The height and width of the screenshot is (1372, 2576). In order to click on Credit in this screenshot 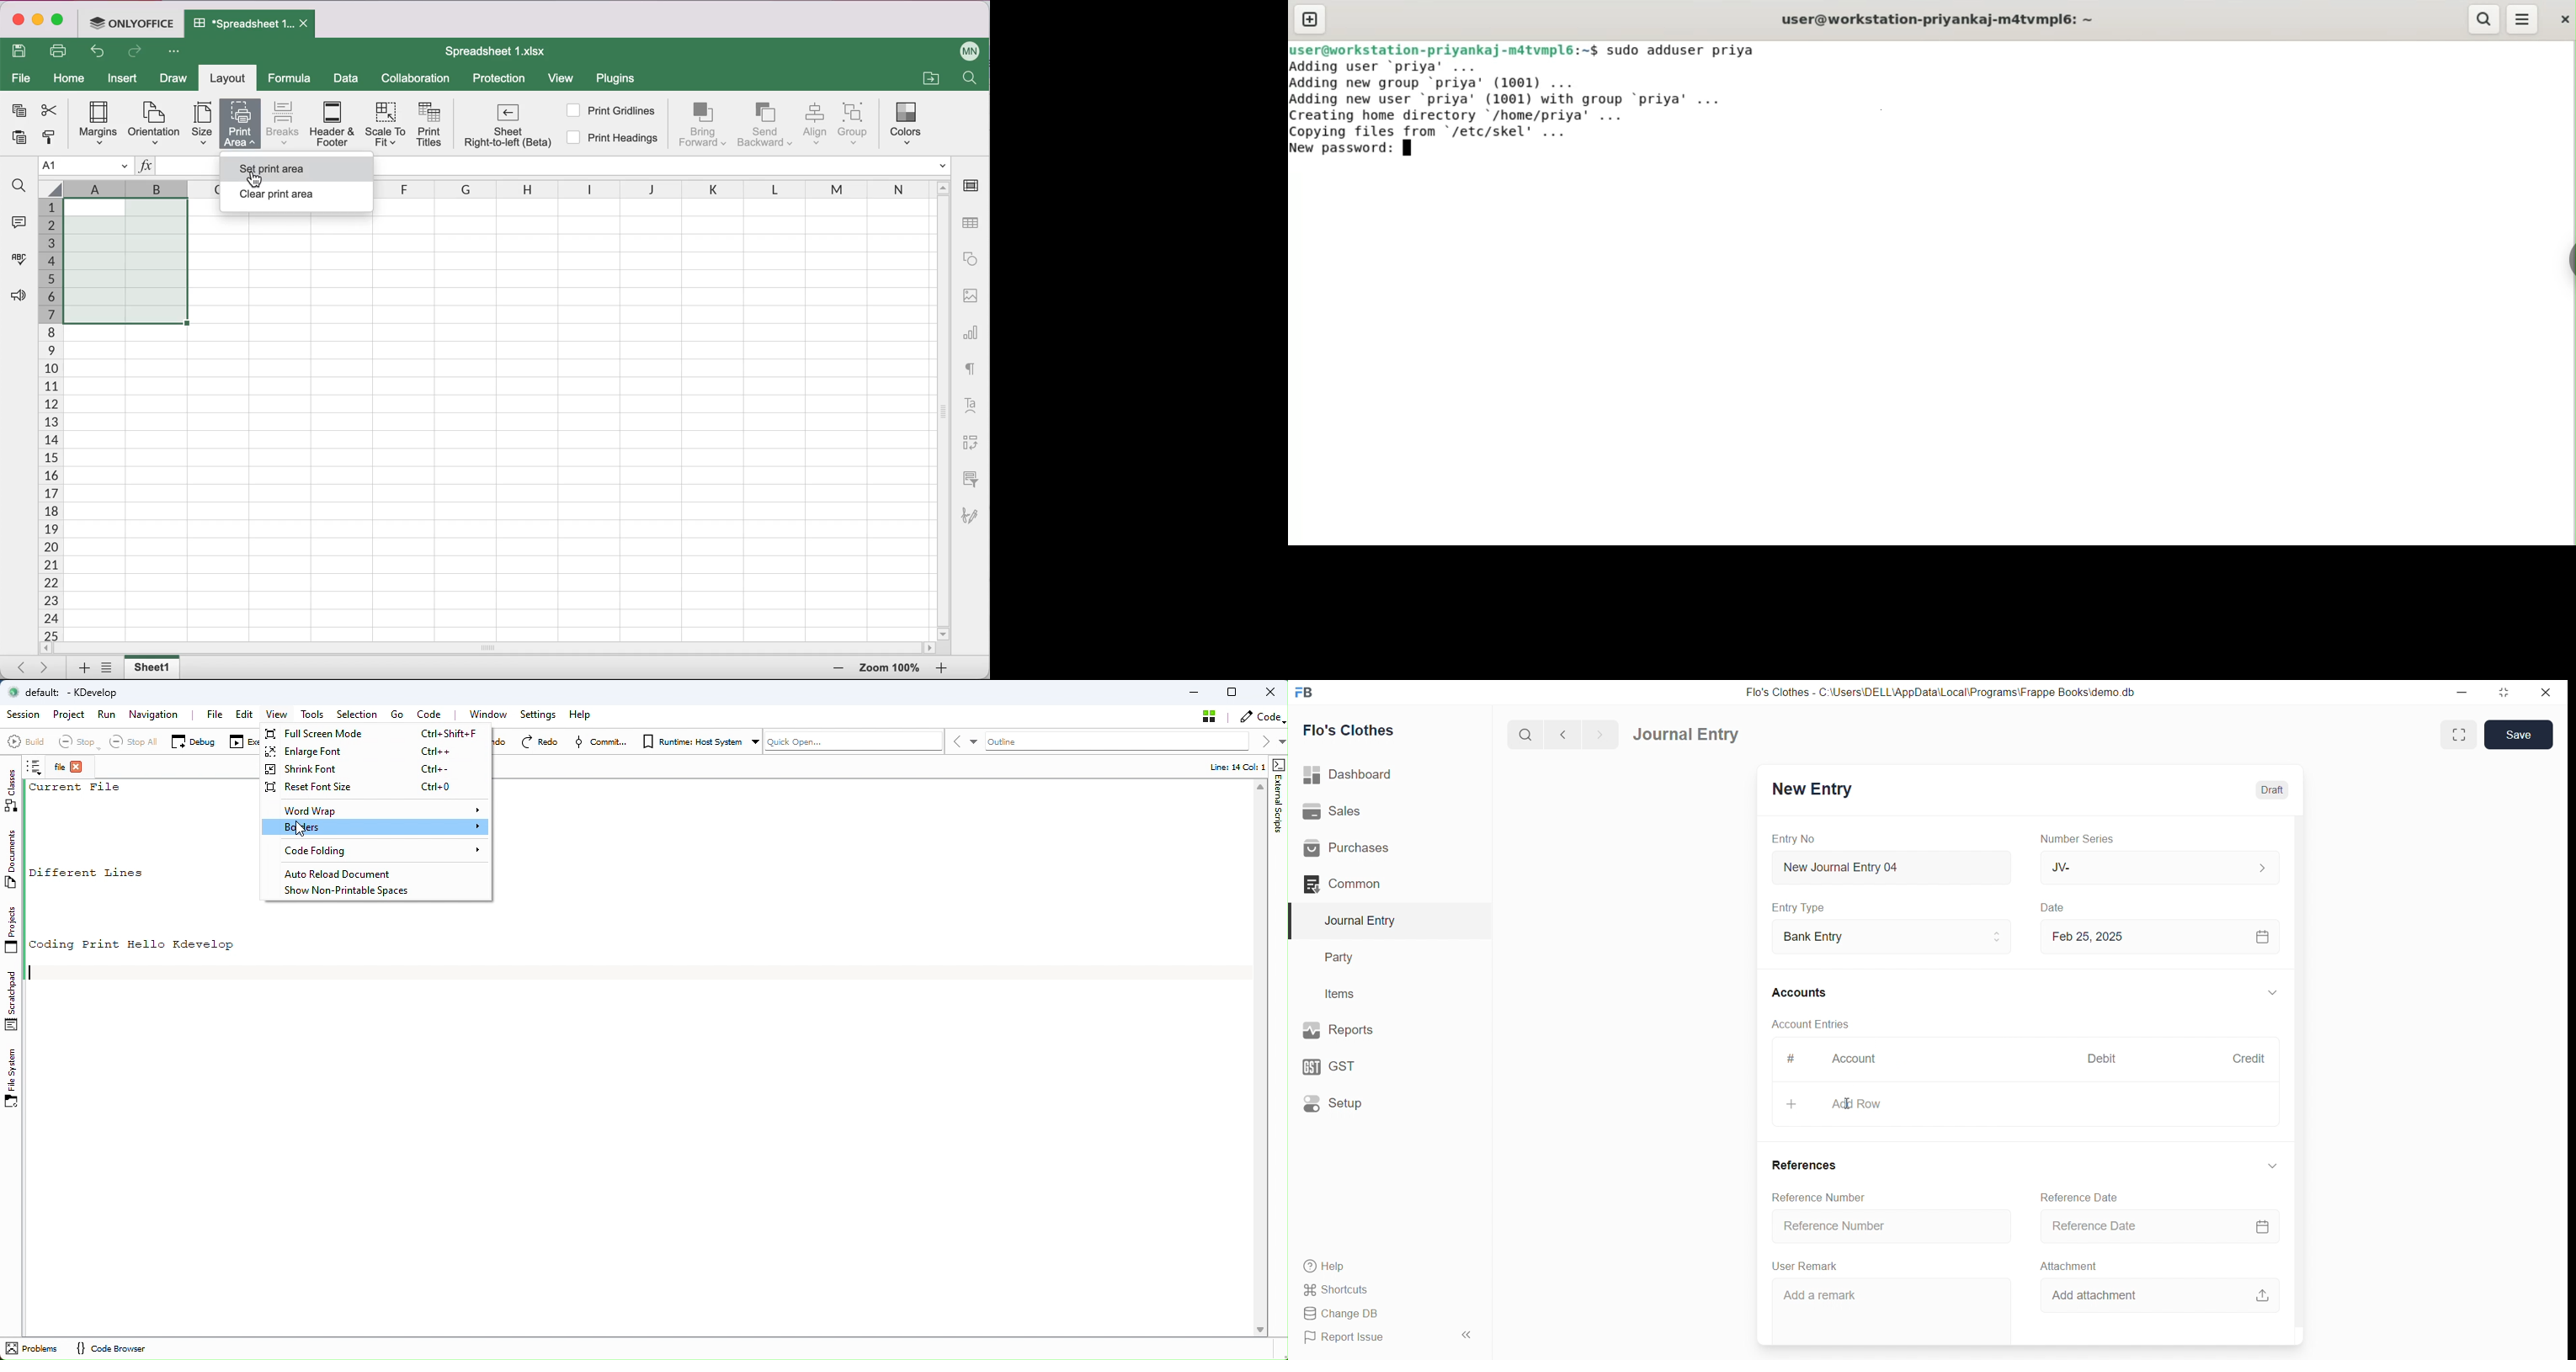, I will do `click(2249, 1059)`.